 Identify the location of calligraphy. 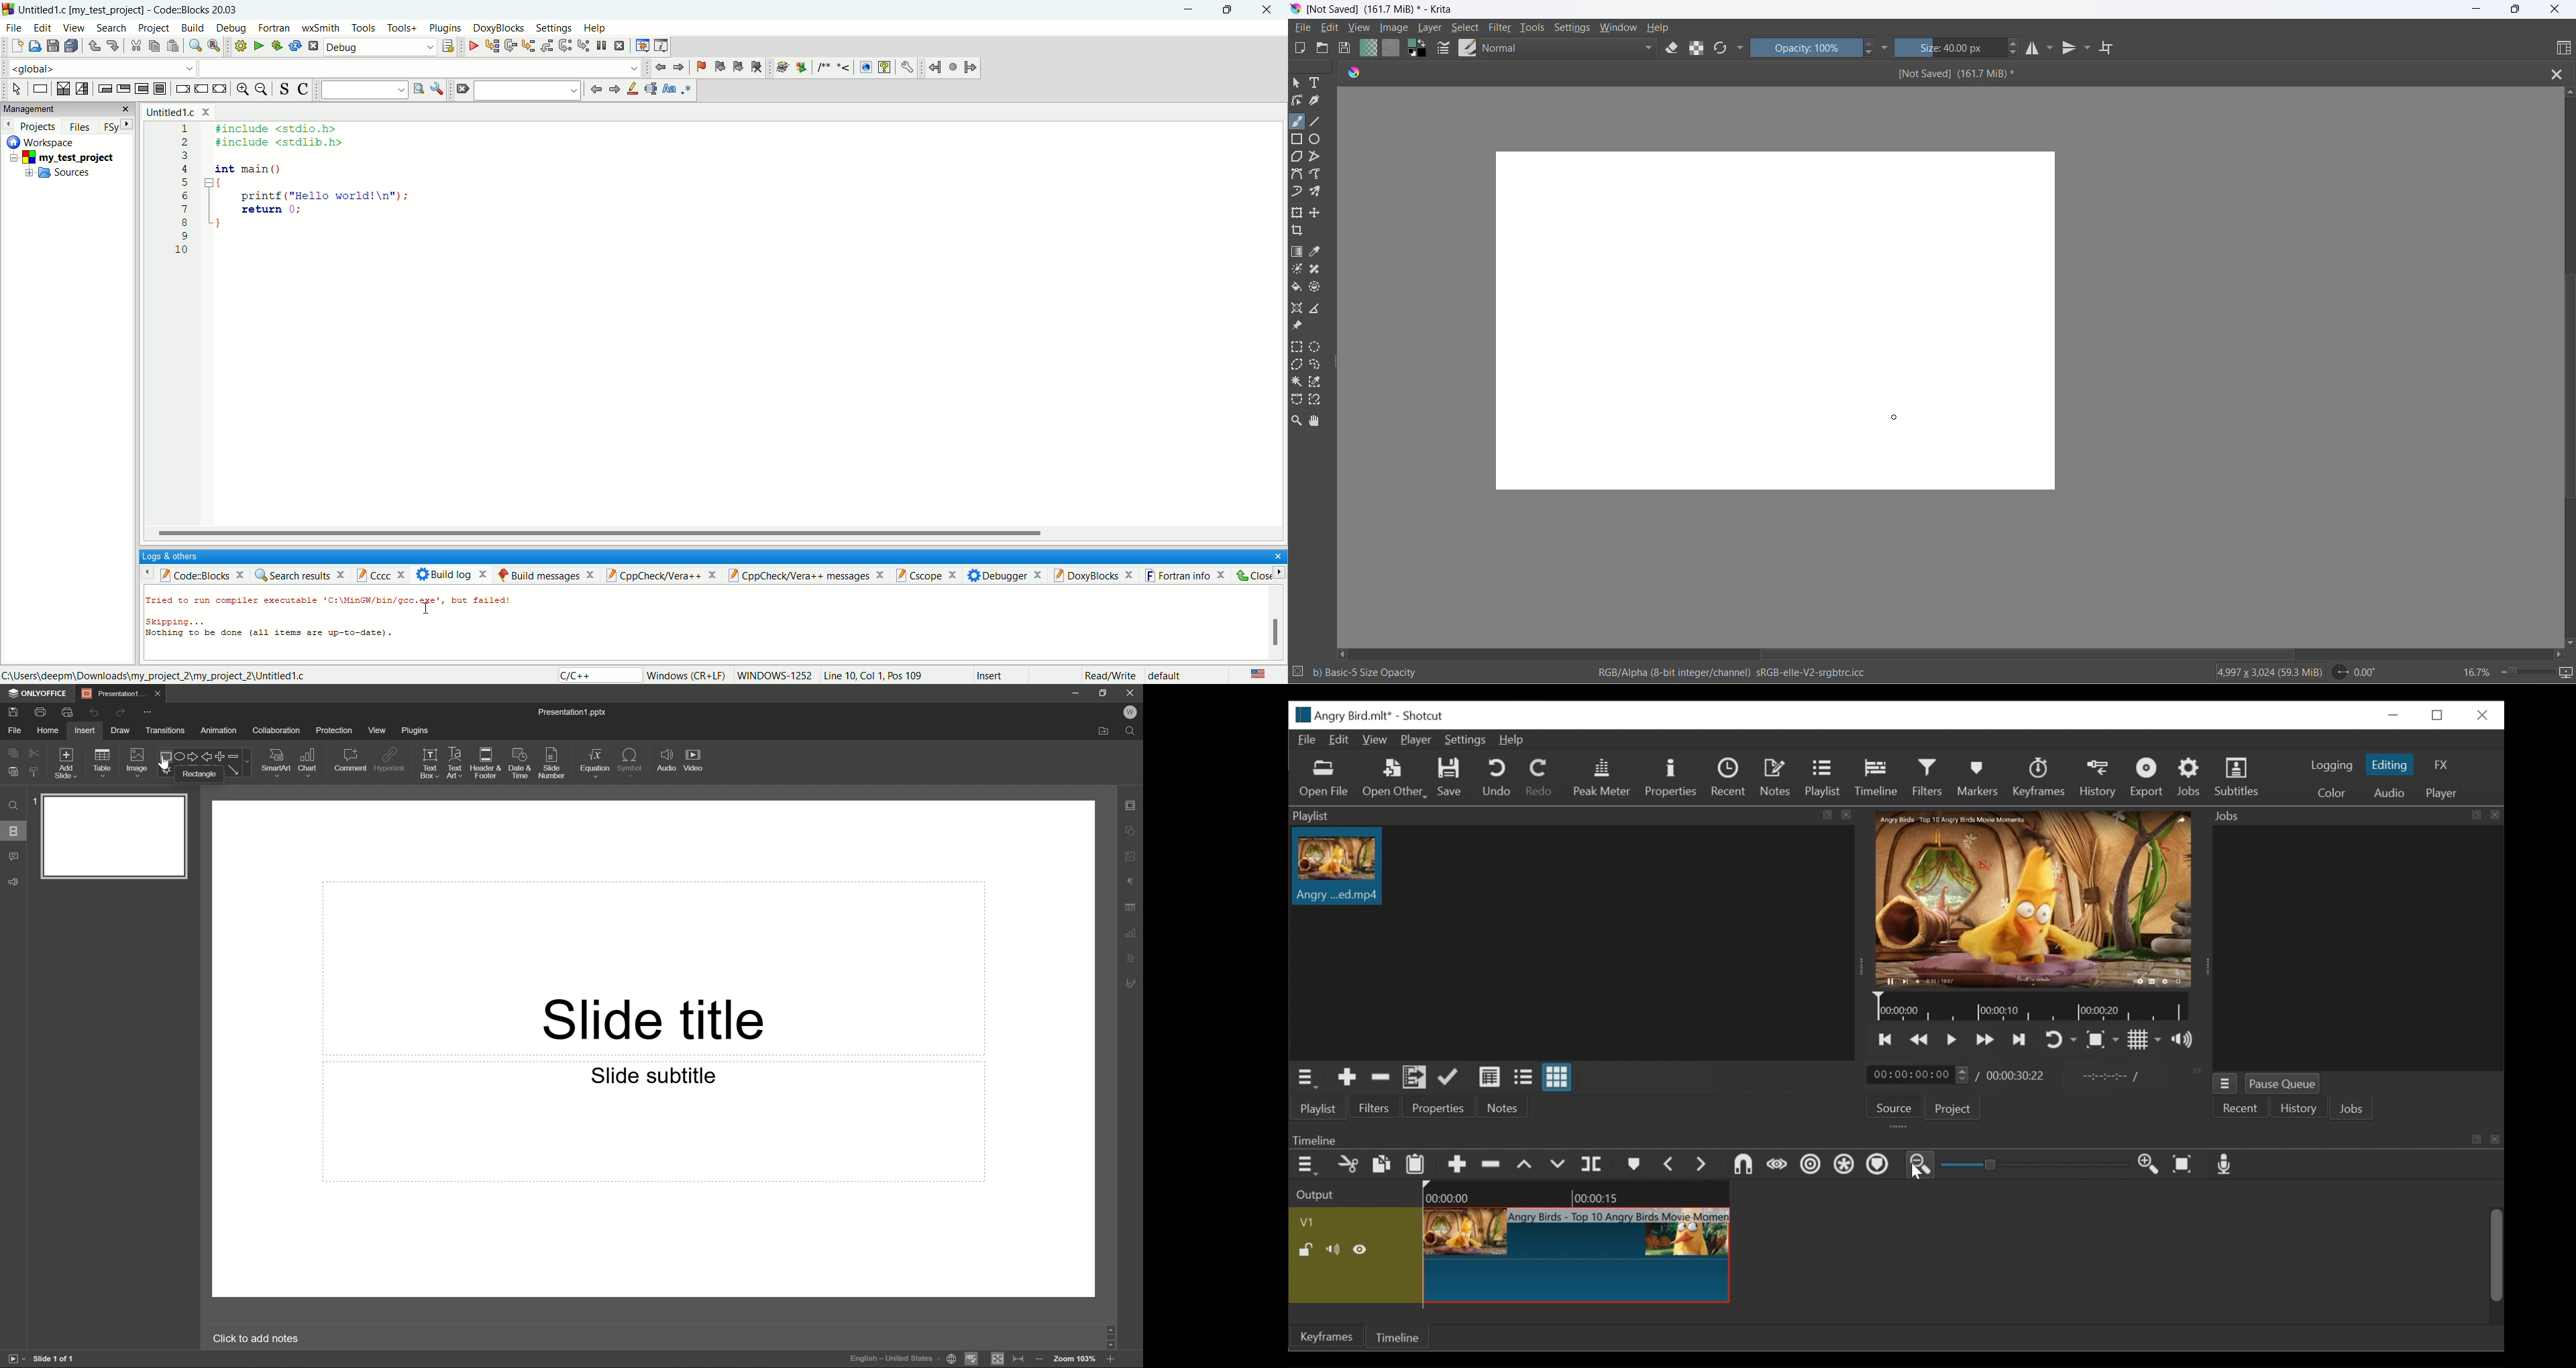
(1315, 101).